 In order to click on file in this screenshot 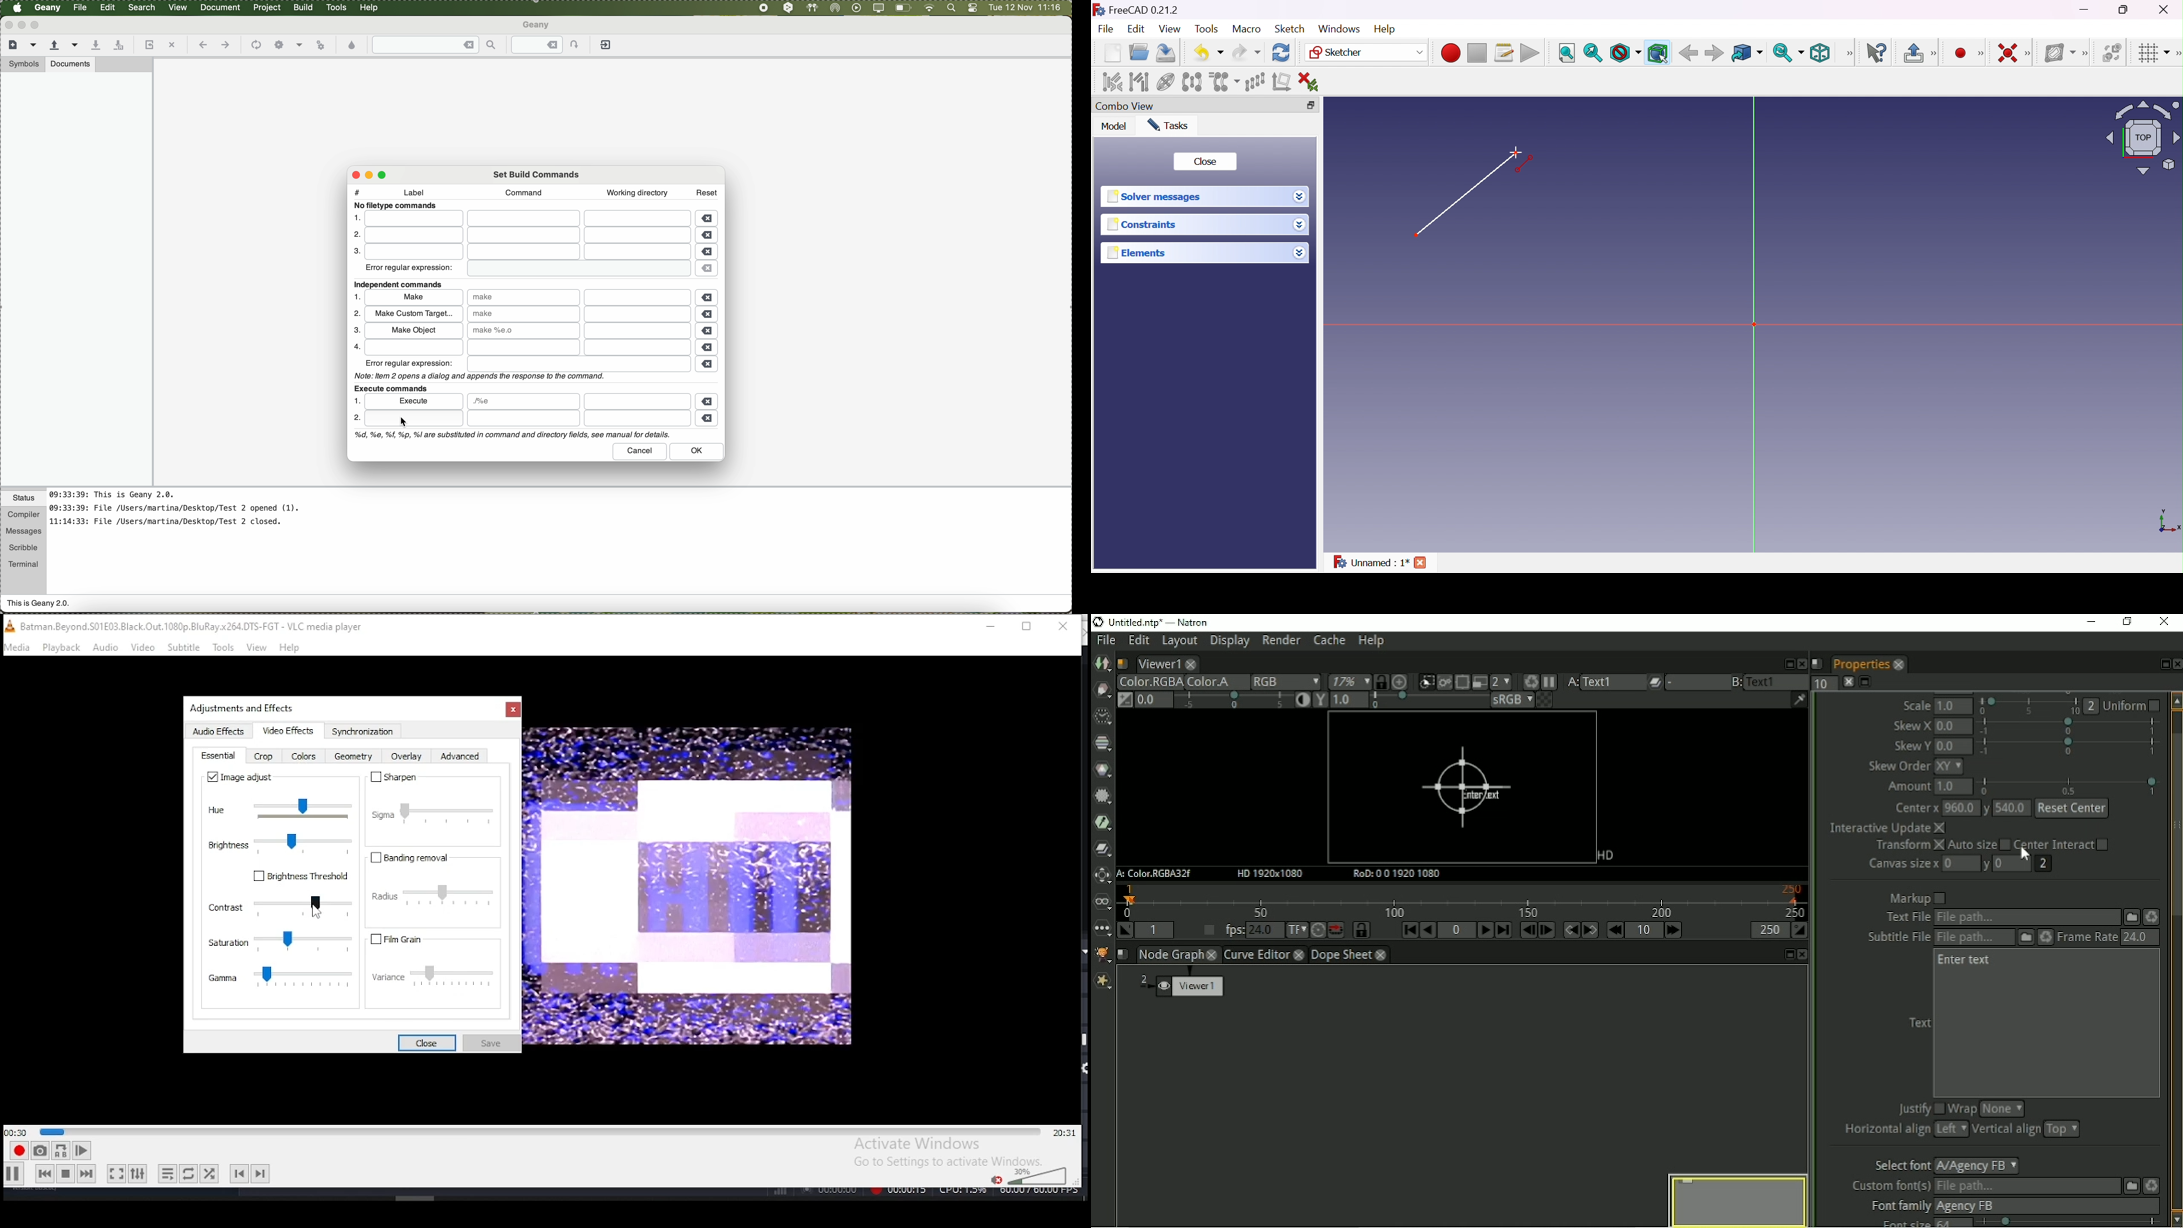, I will do `click(638, 314)`.